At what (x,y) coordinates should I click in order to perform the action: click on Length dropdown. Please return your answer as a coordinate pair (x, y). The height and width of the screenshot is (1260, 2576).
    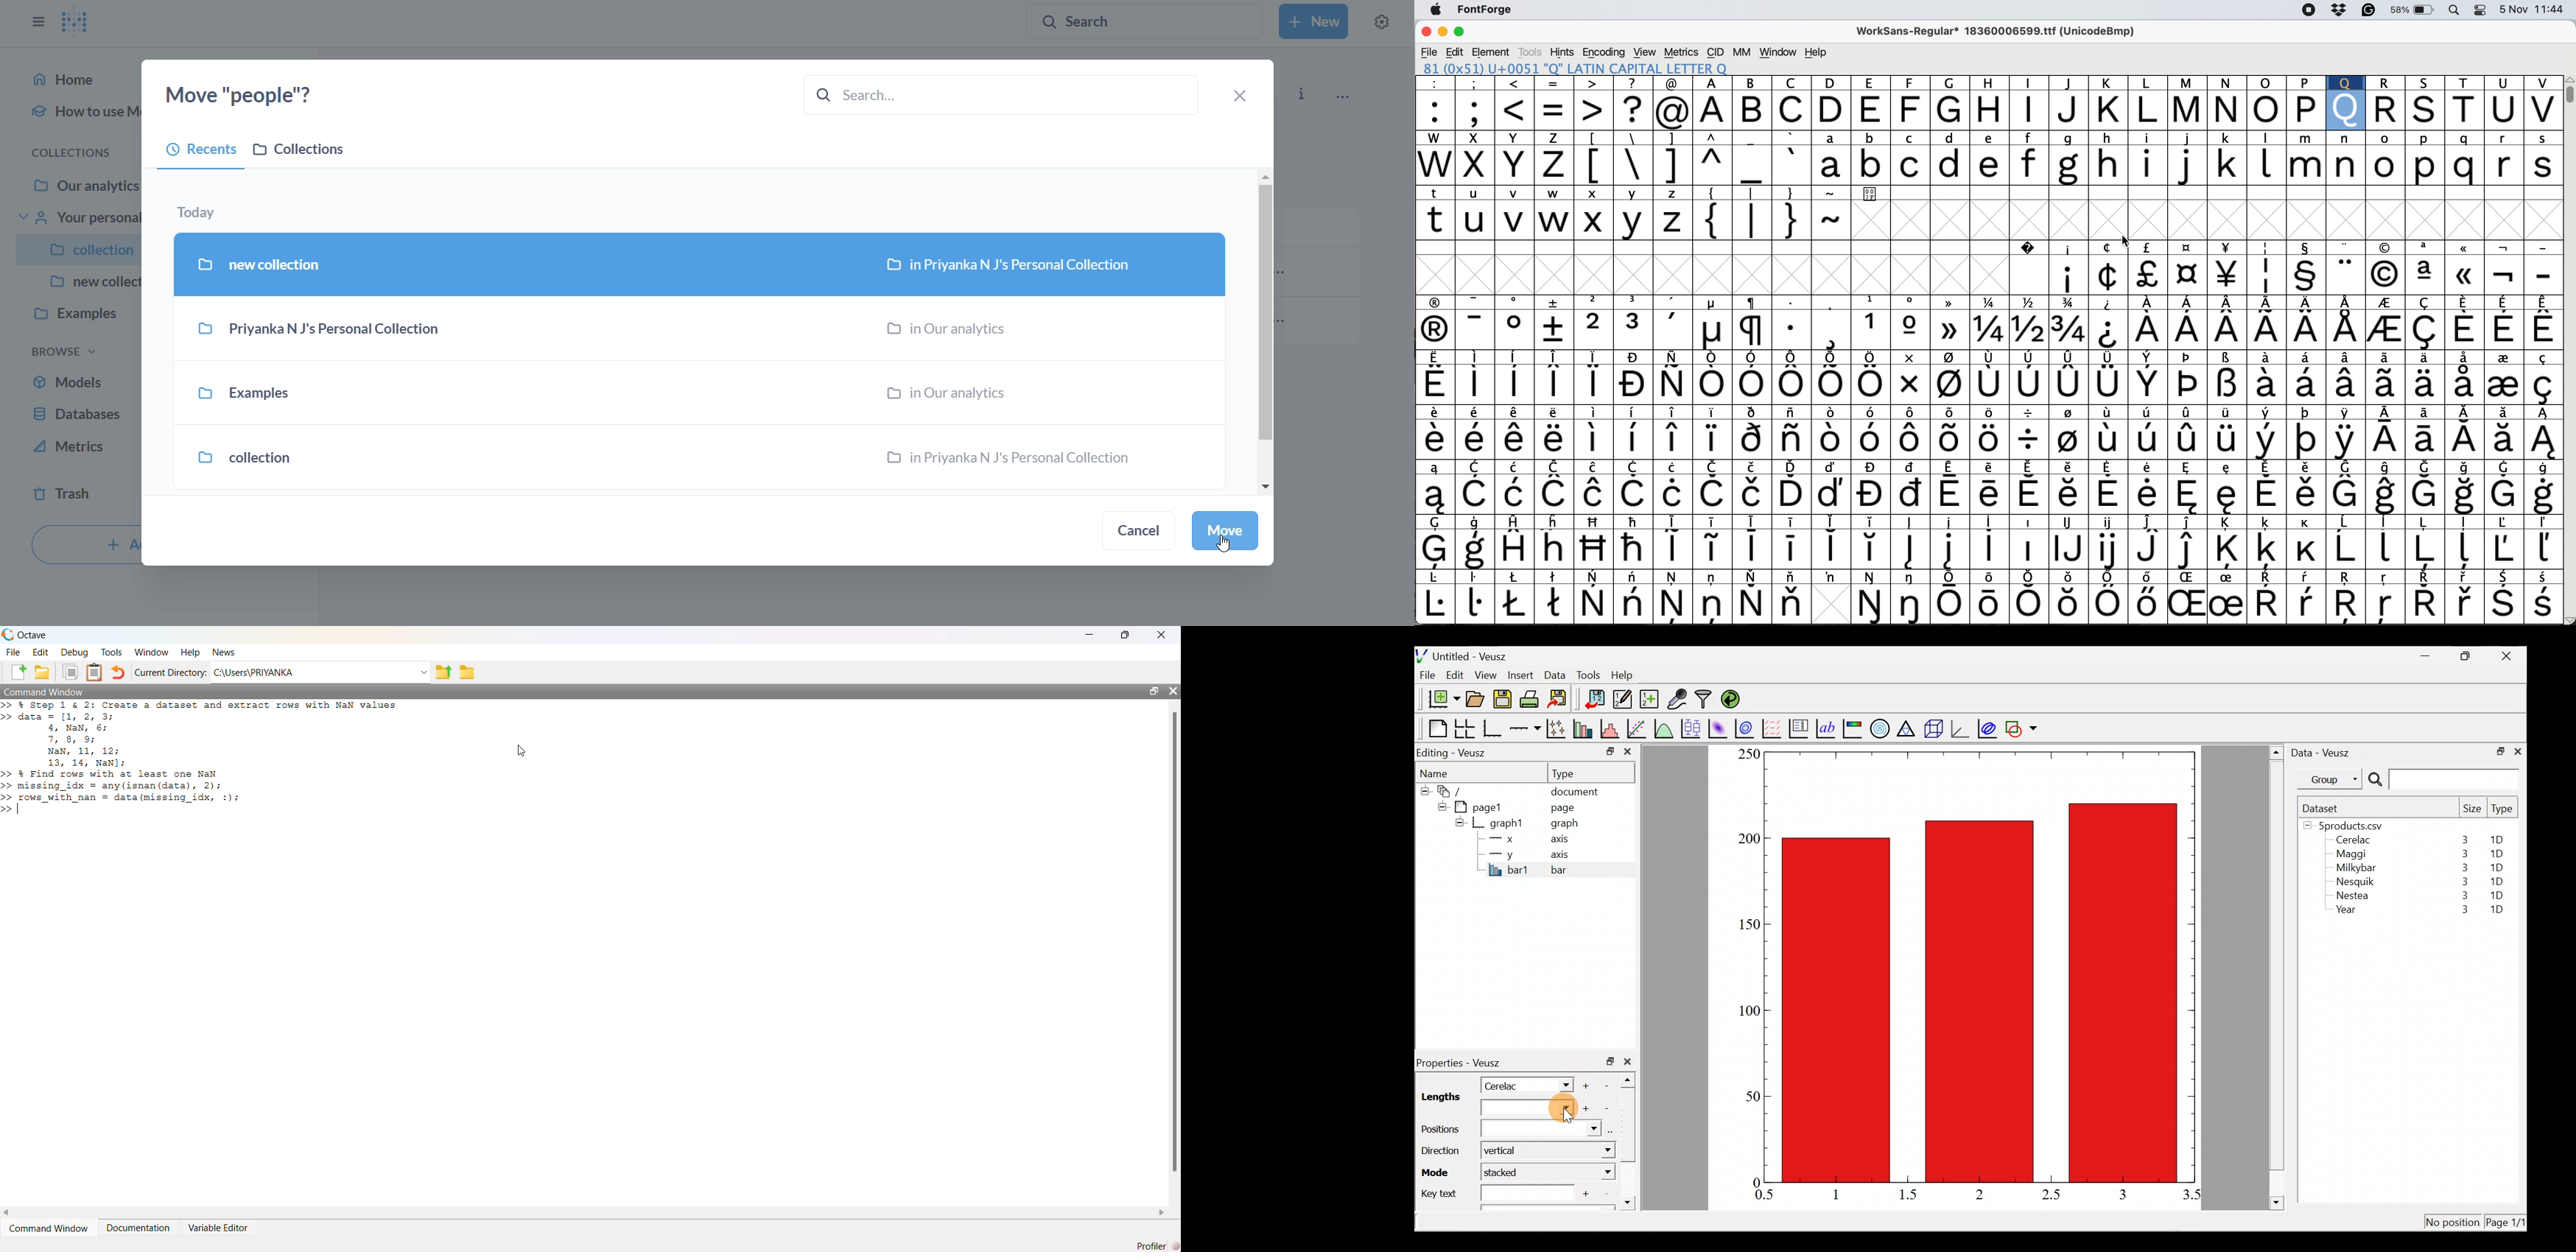
    Looking at the image, I should click on (1560, 1084).